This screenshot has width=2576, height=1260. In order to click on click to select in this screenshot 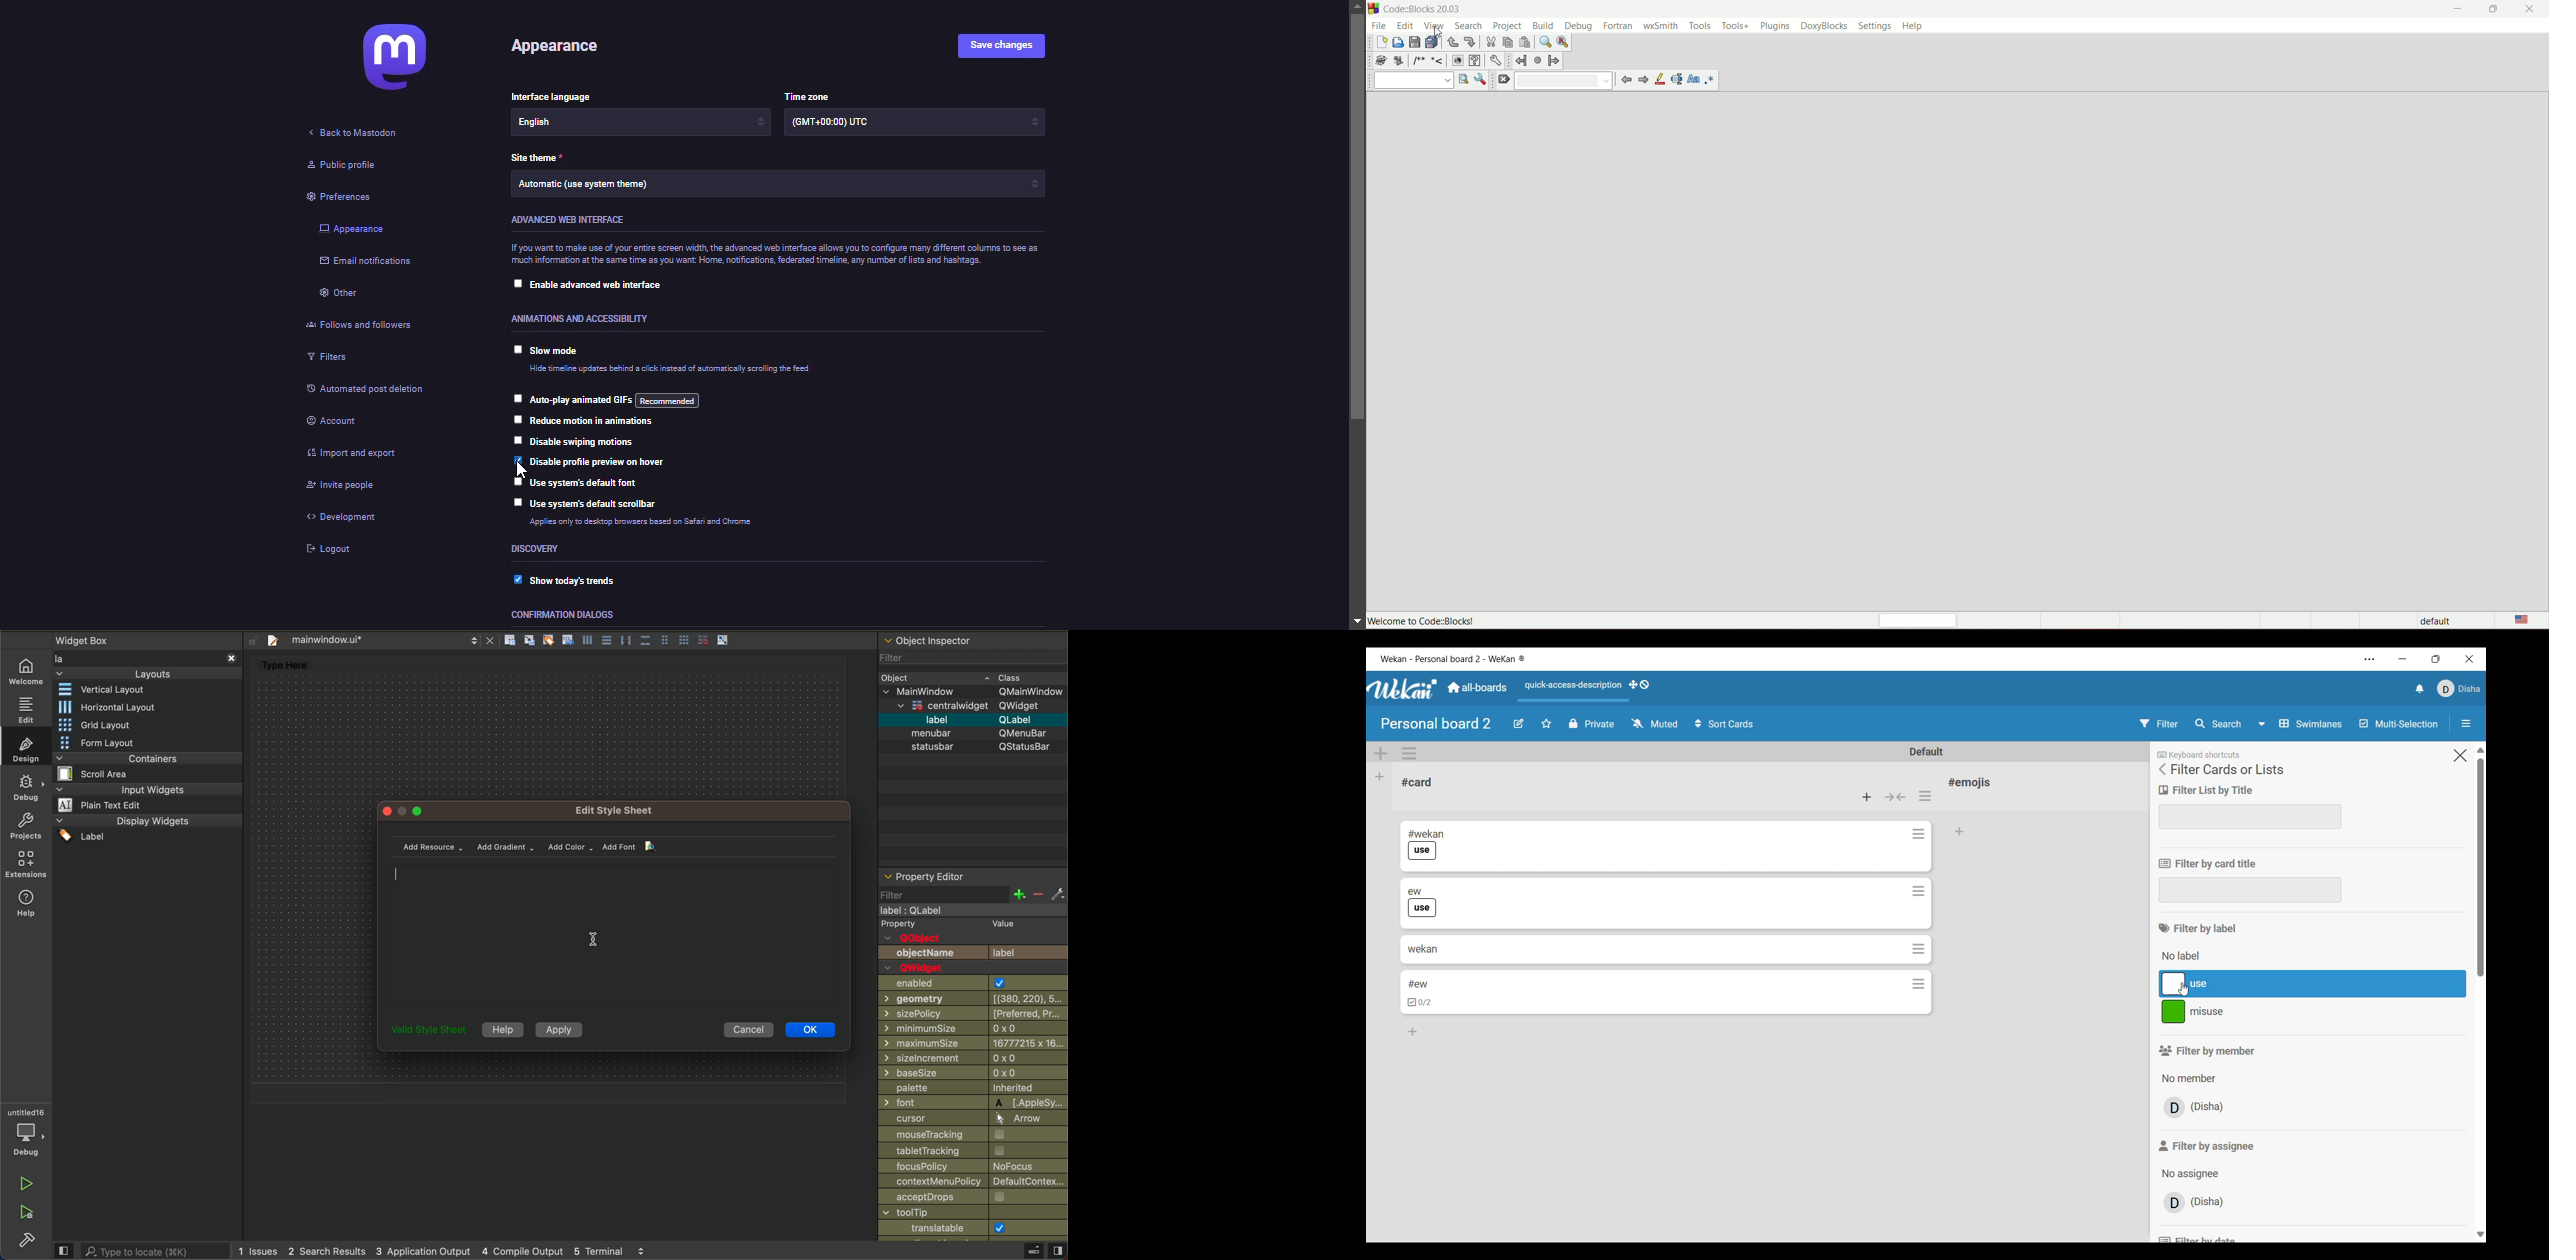, I will do `click(516, 348)`.